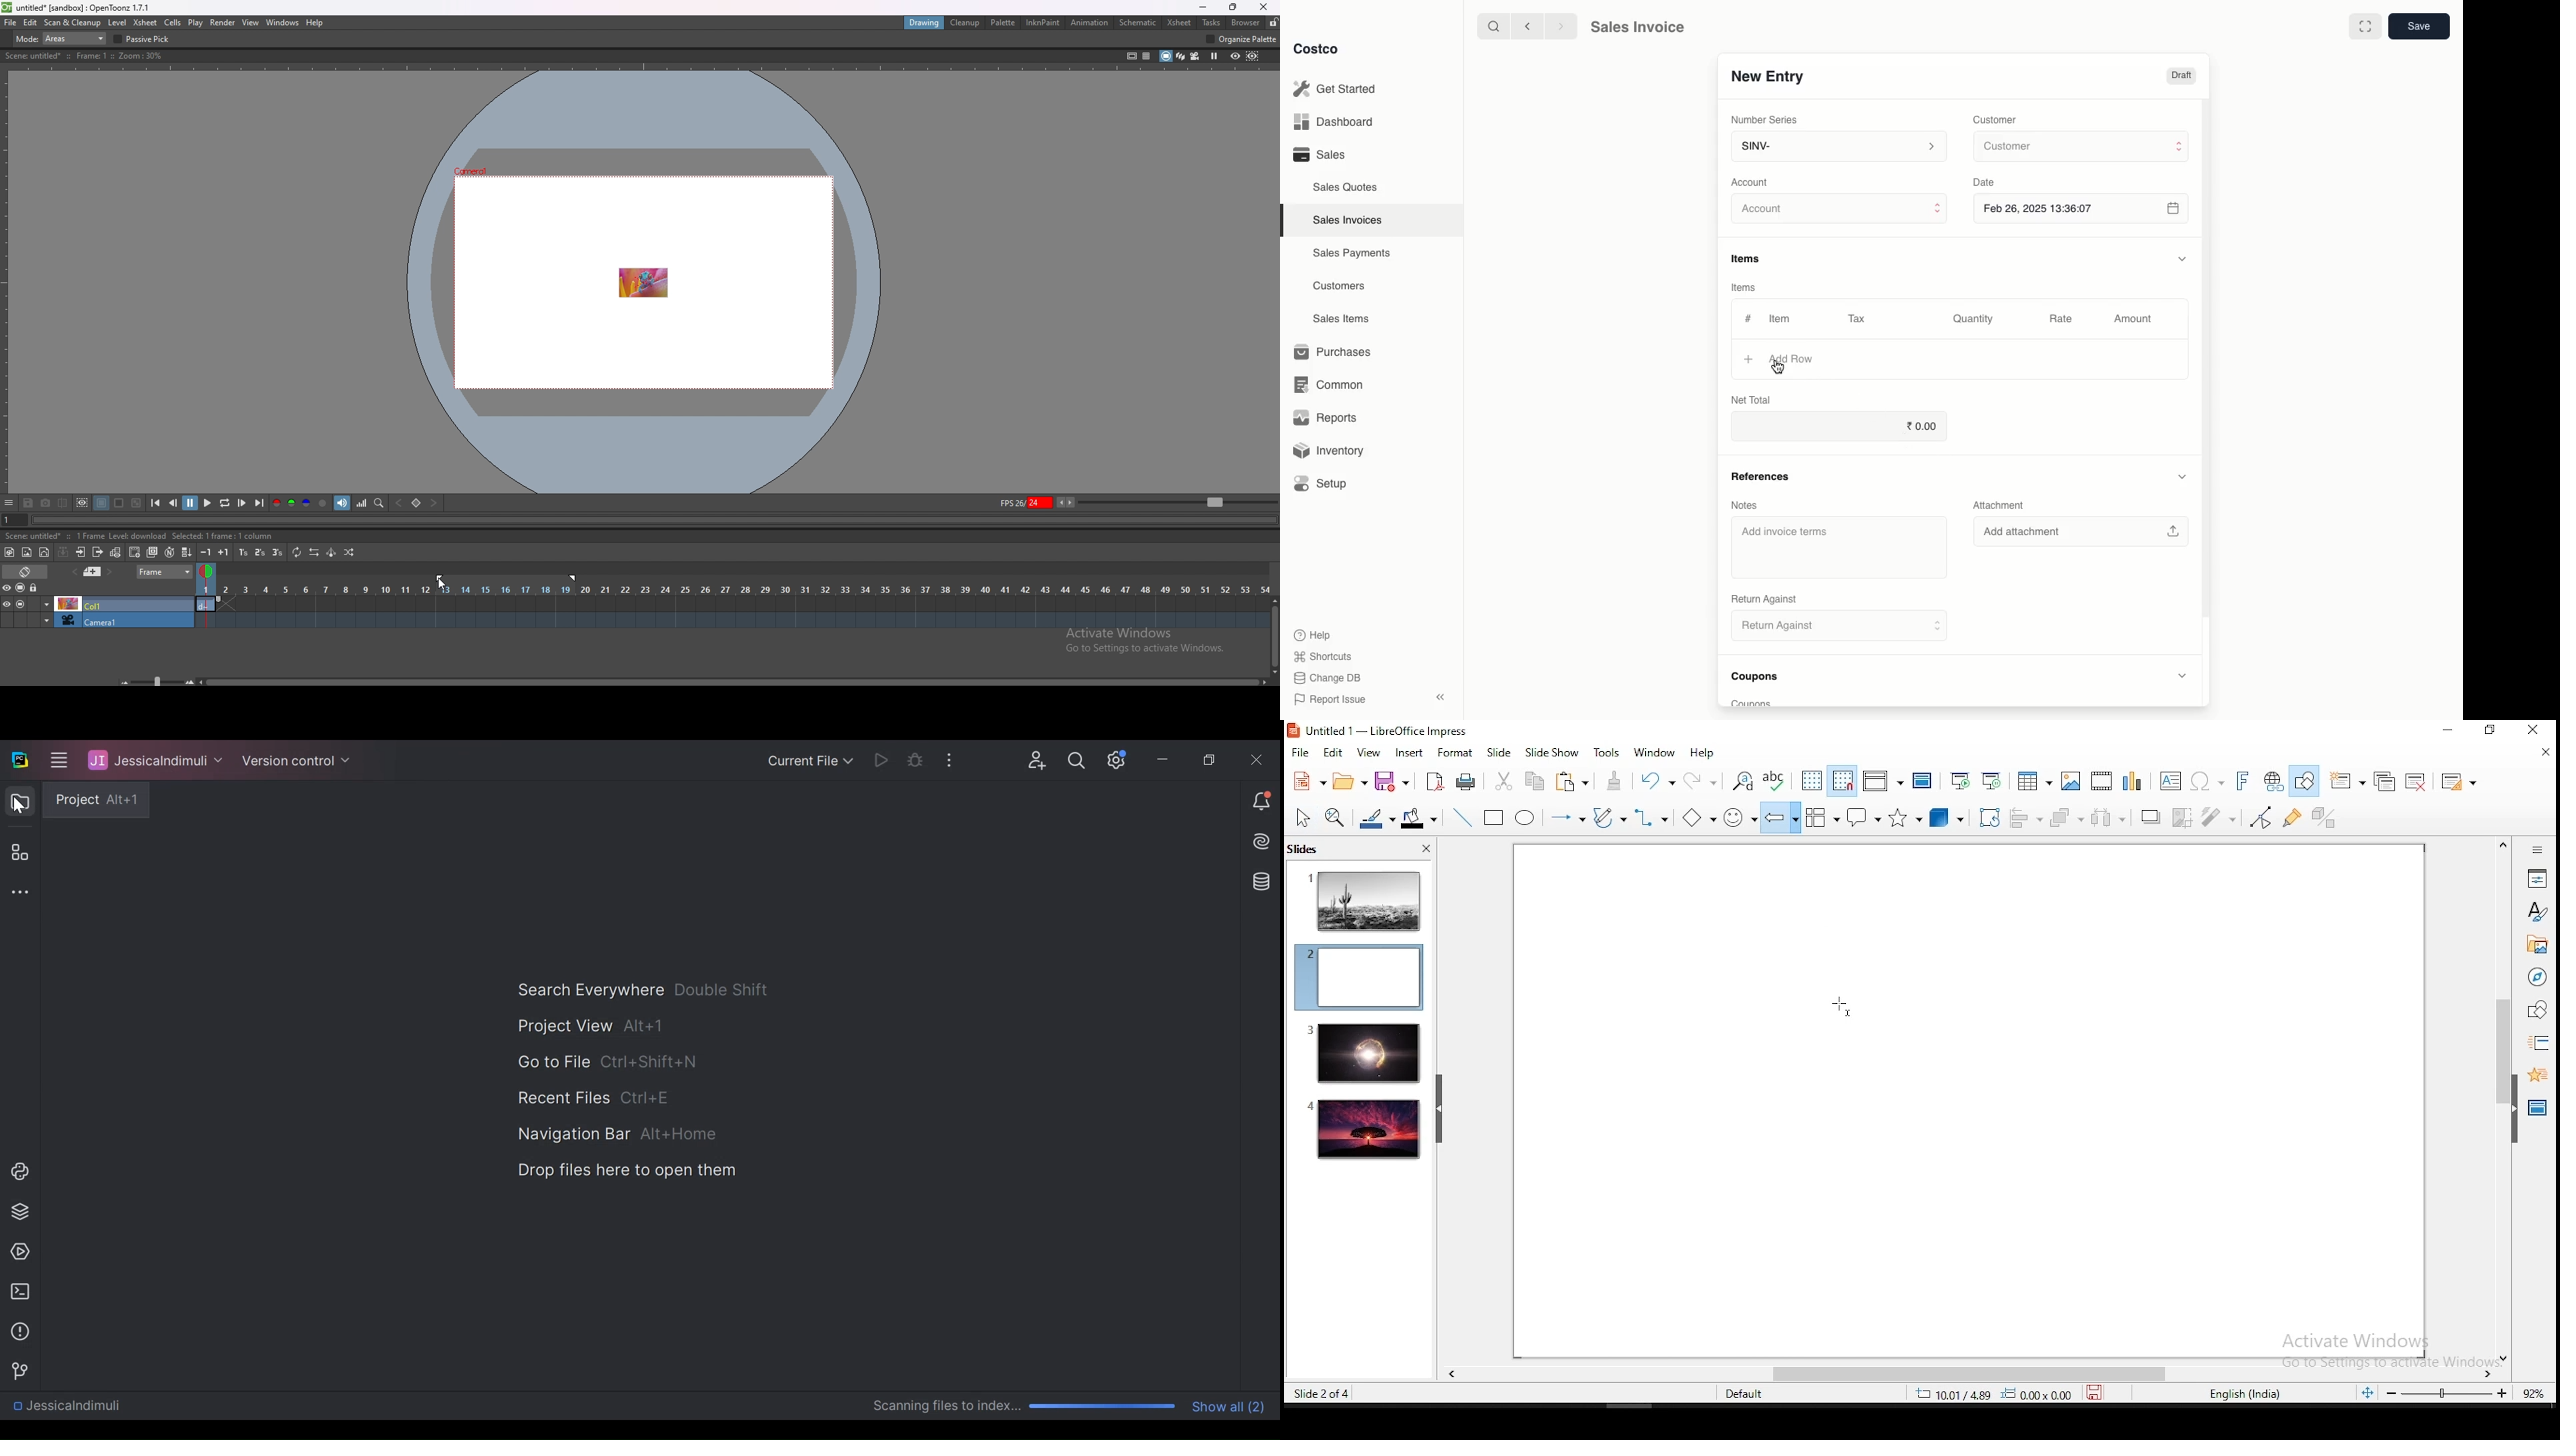  I want to click on Back, so click(1526, 26).